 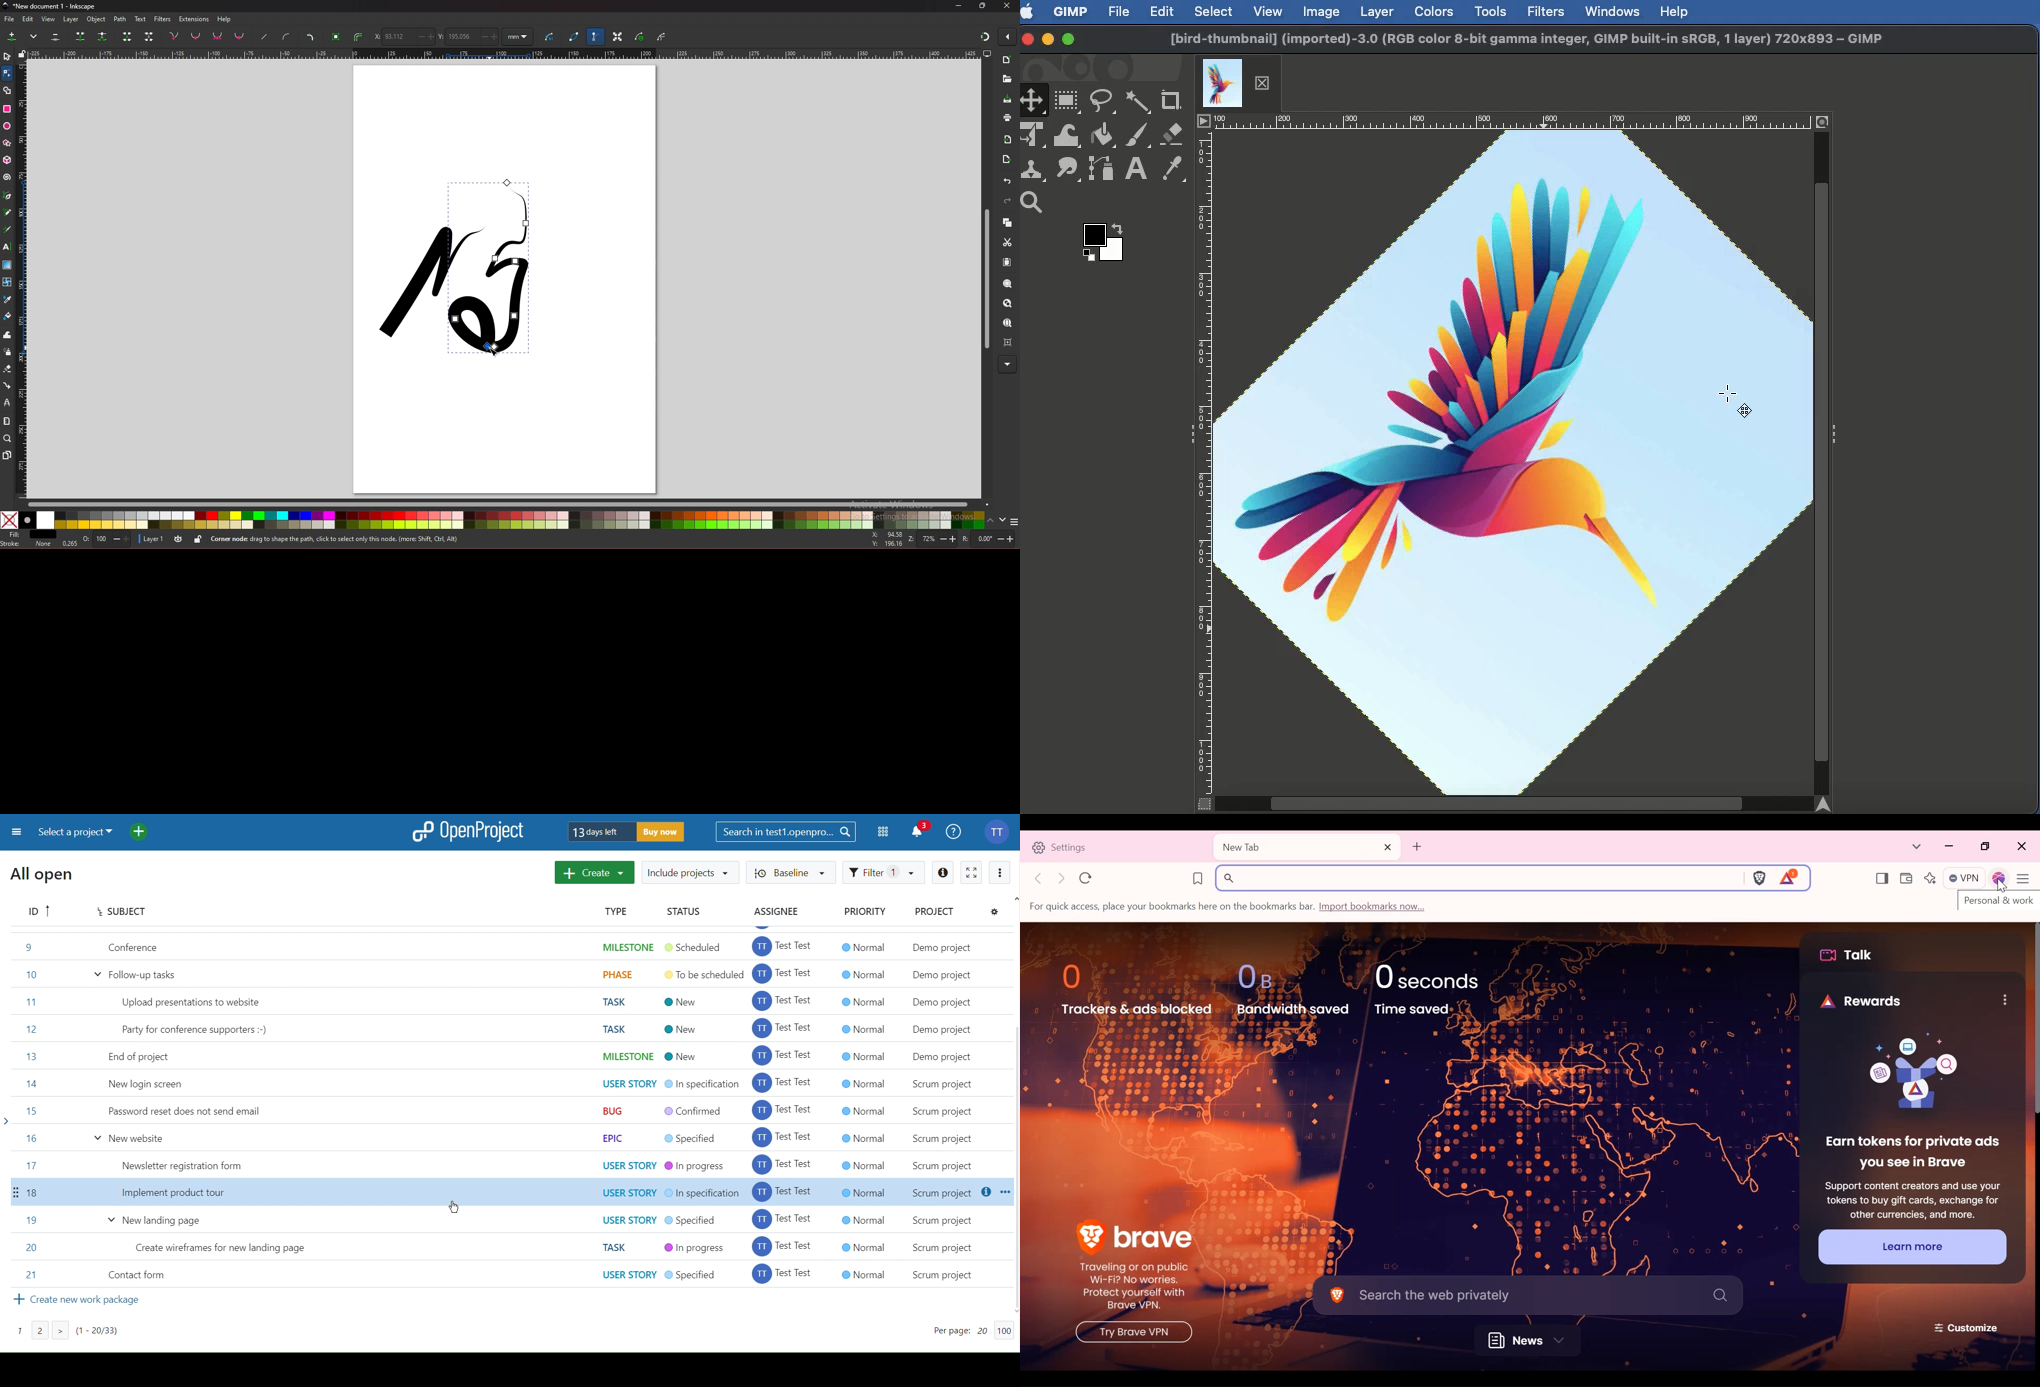 What do you see at coordinates (1911, 1153) in the screenshot?
I see `Earn tokens for private ads you see in breave` at bounding box center [1911, 1153].